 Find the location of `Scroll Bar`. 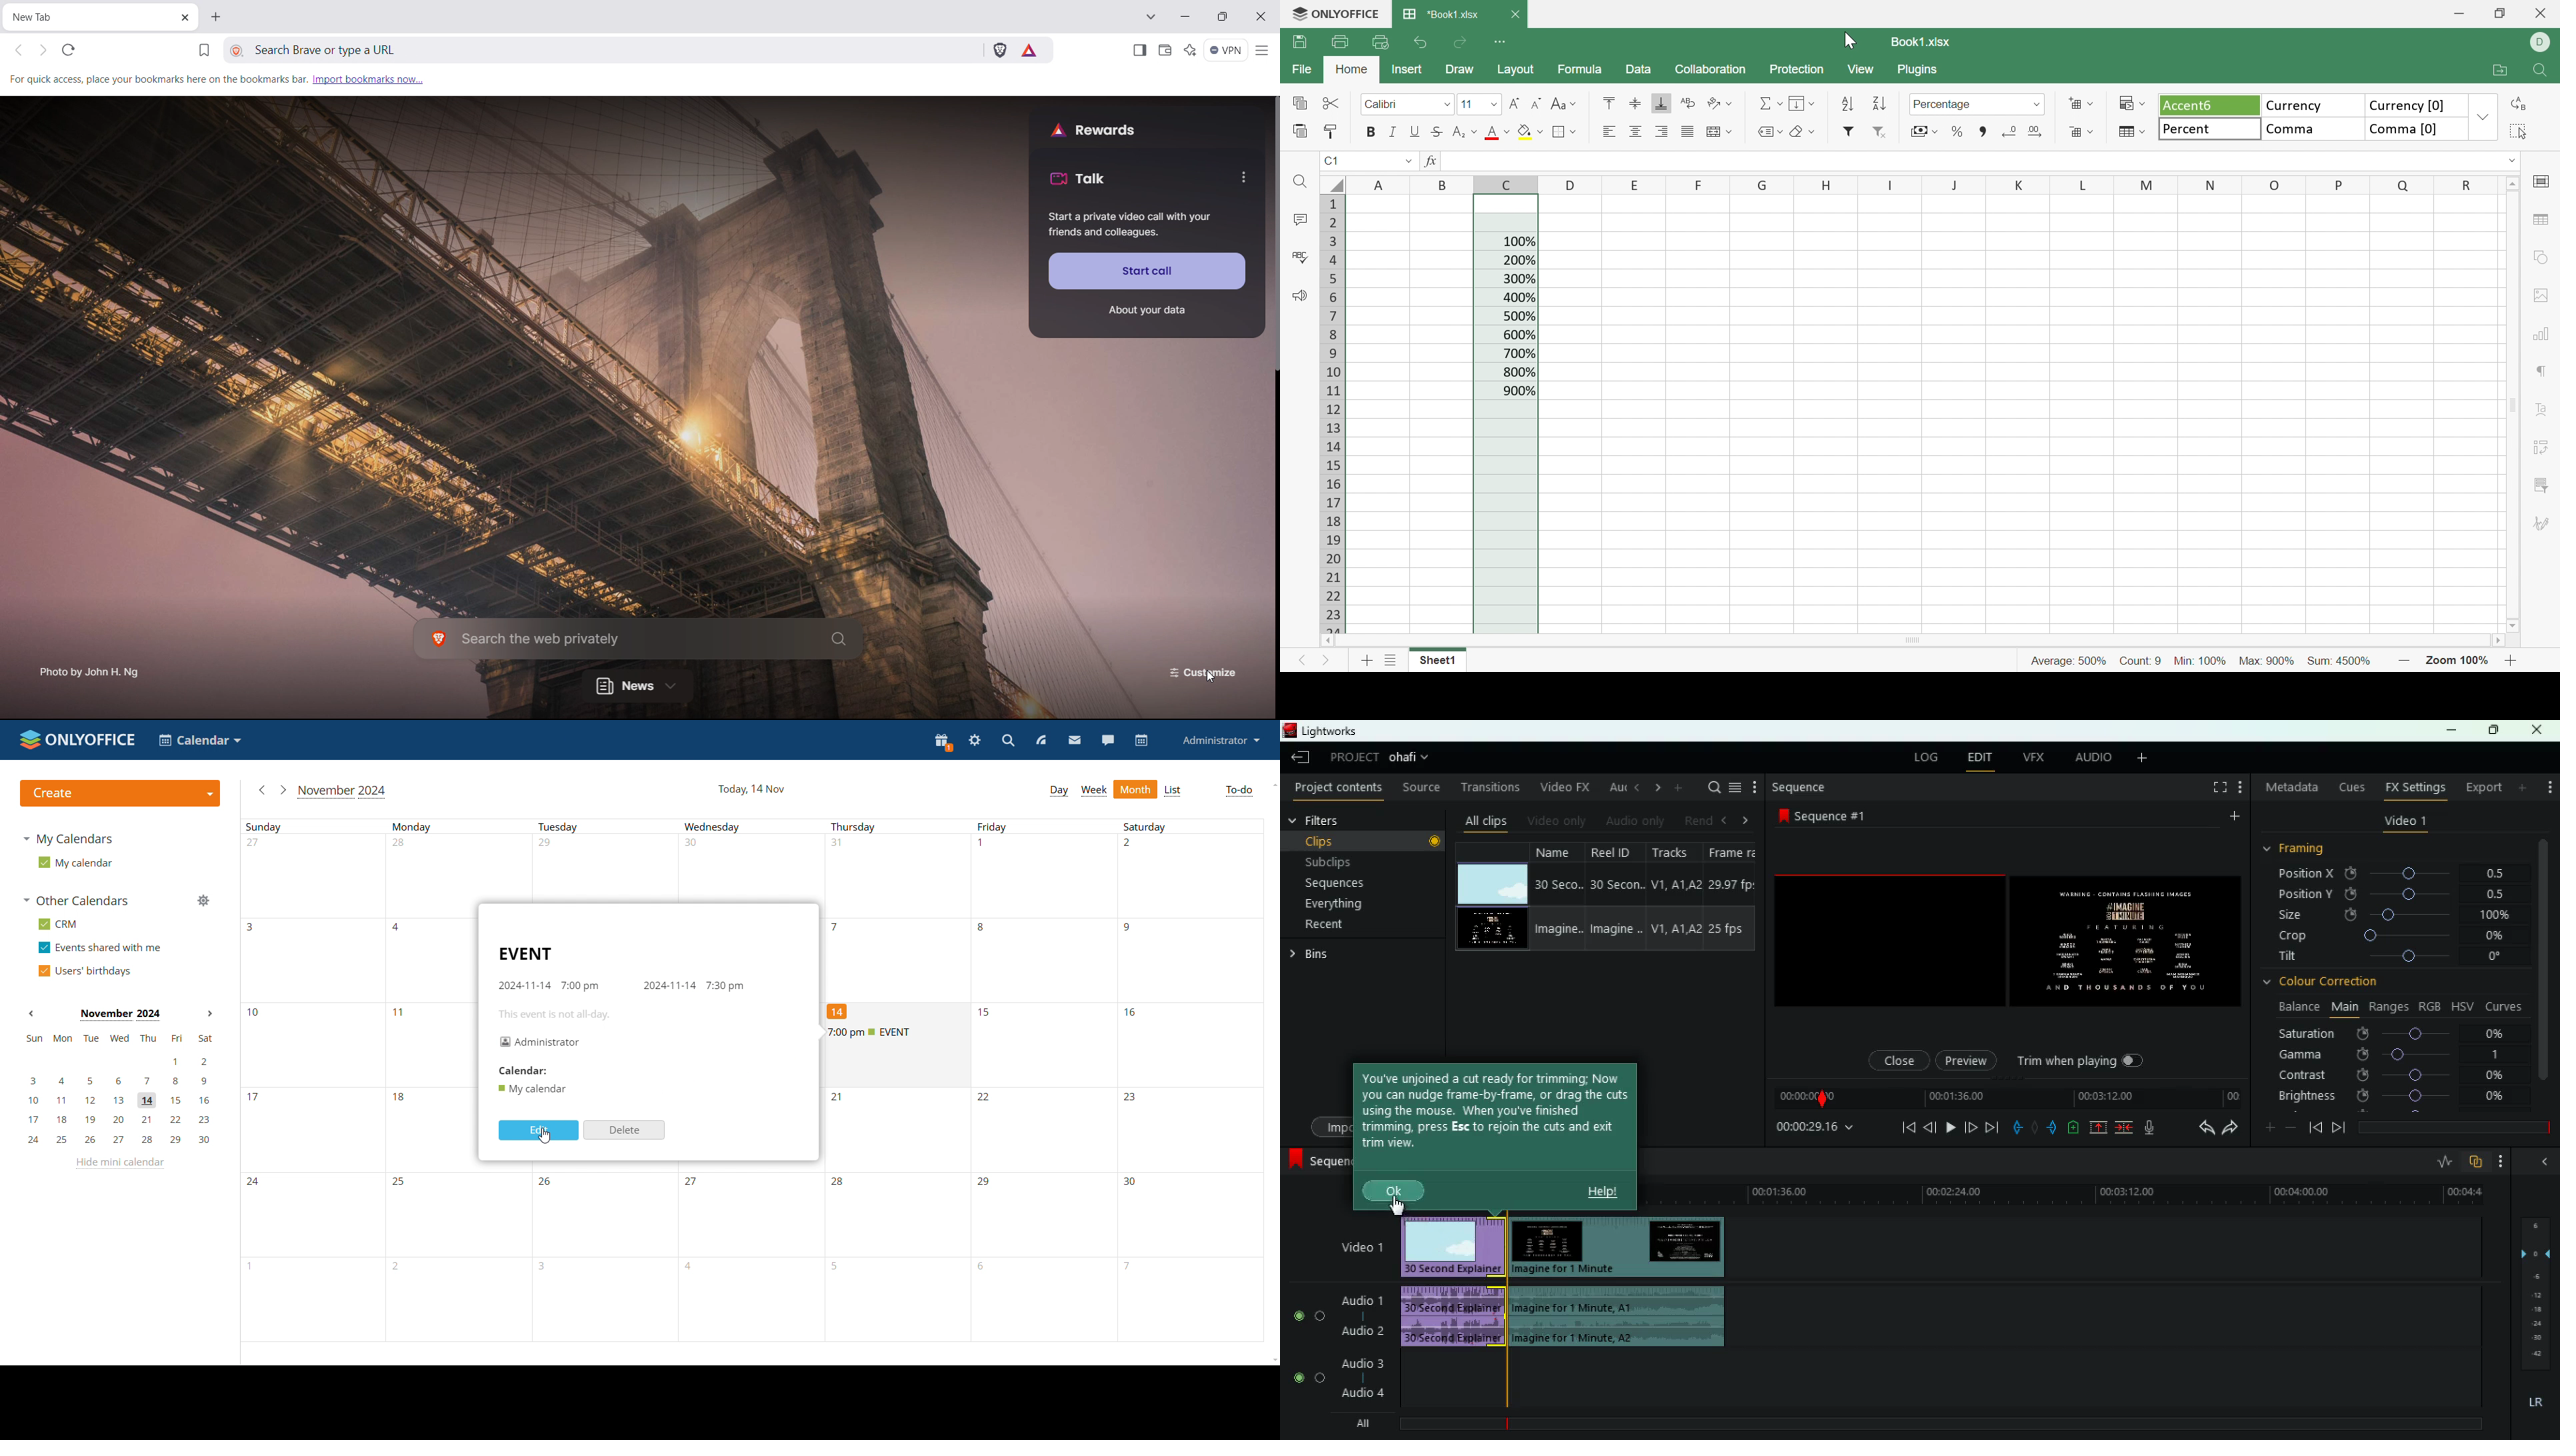

Scroll Bar is located at coordinates (1917, 641).